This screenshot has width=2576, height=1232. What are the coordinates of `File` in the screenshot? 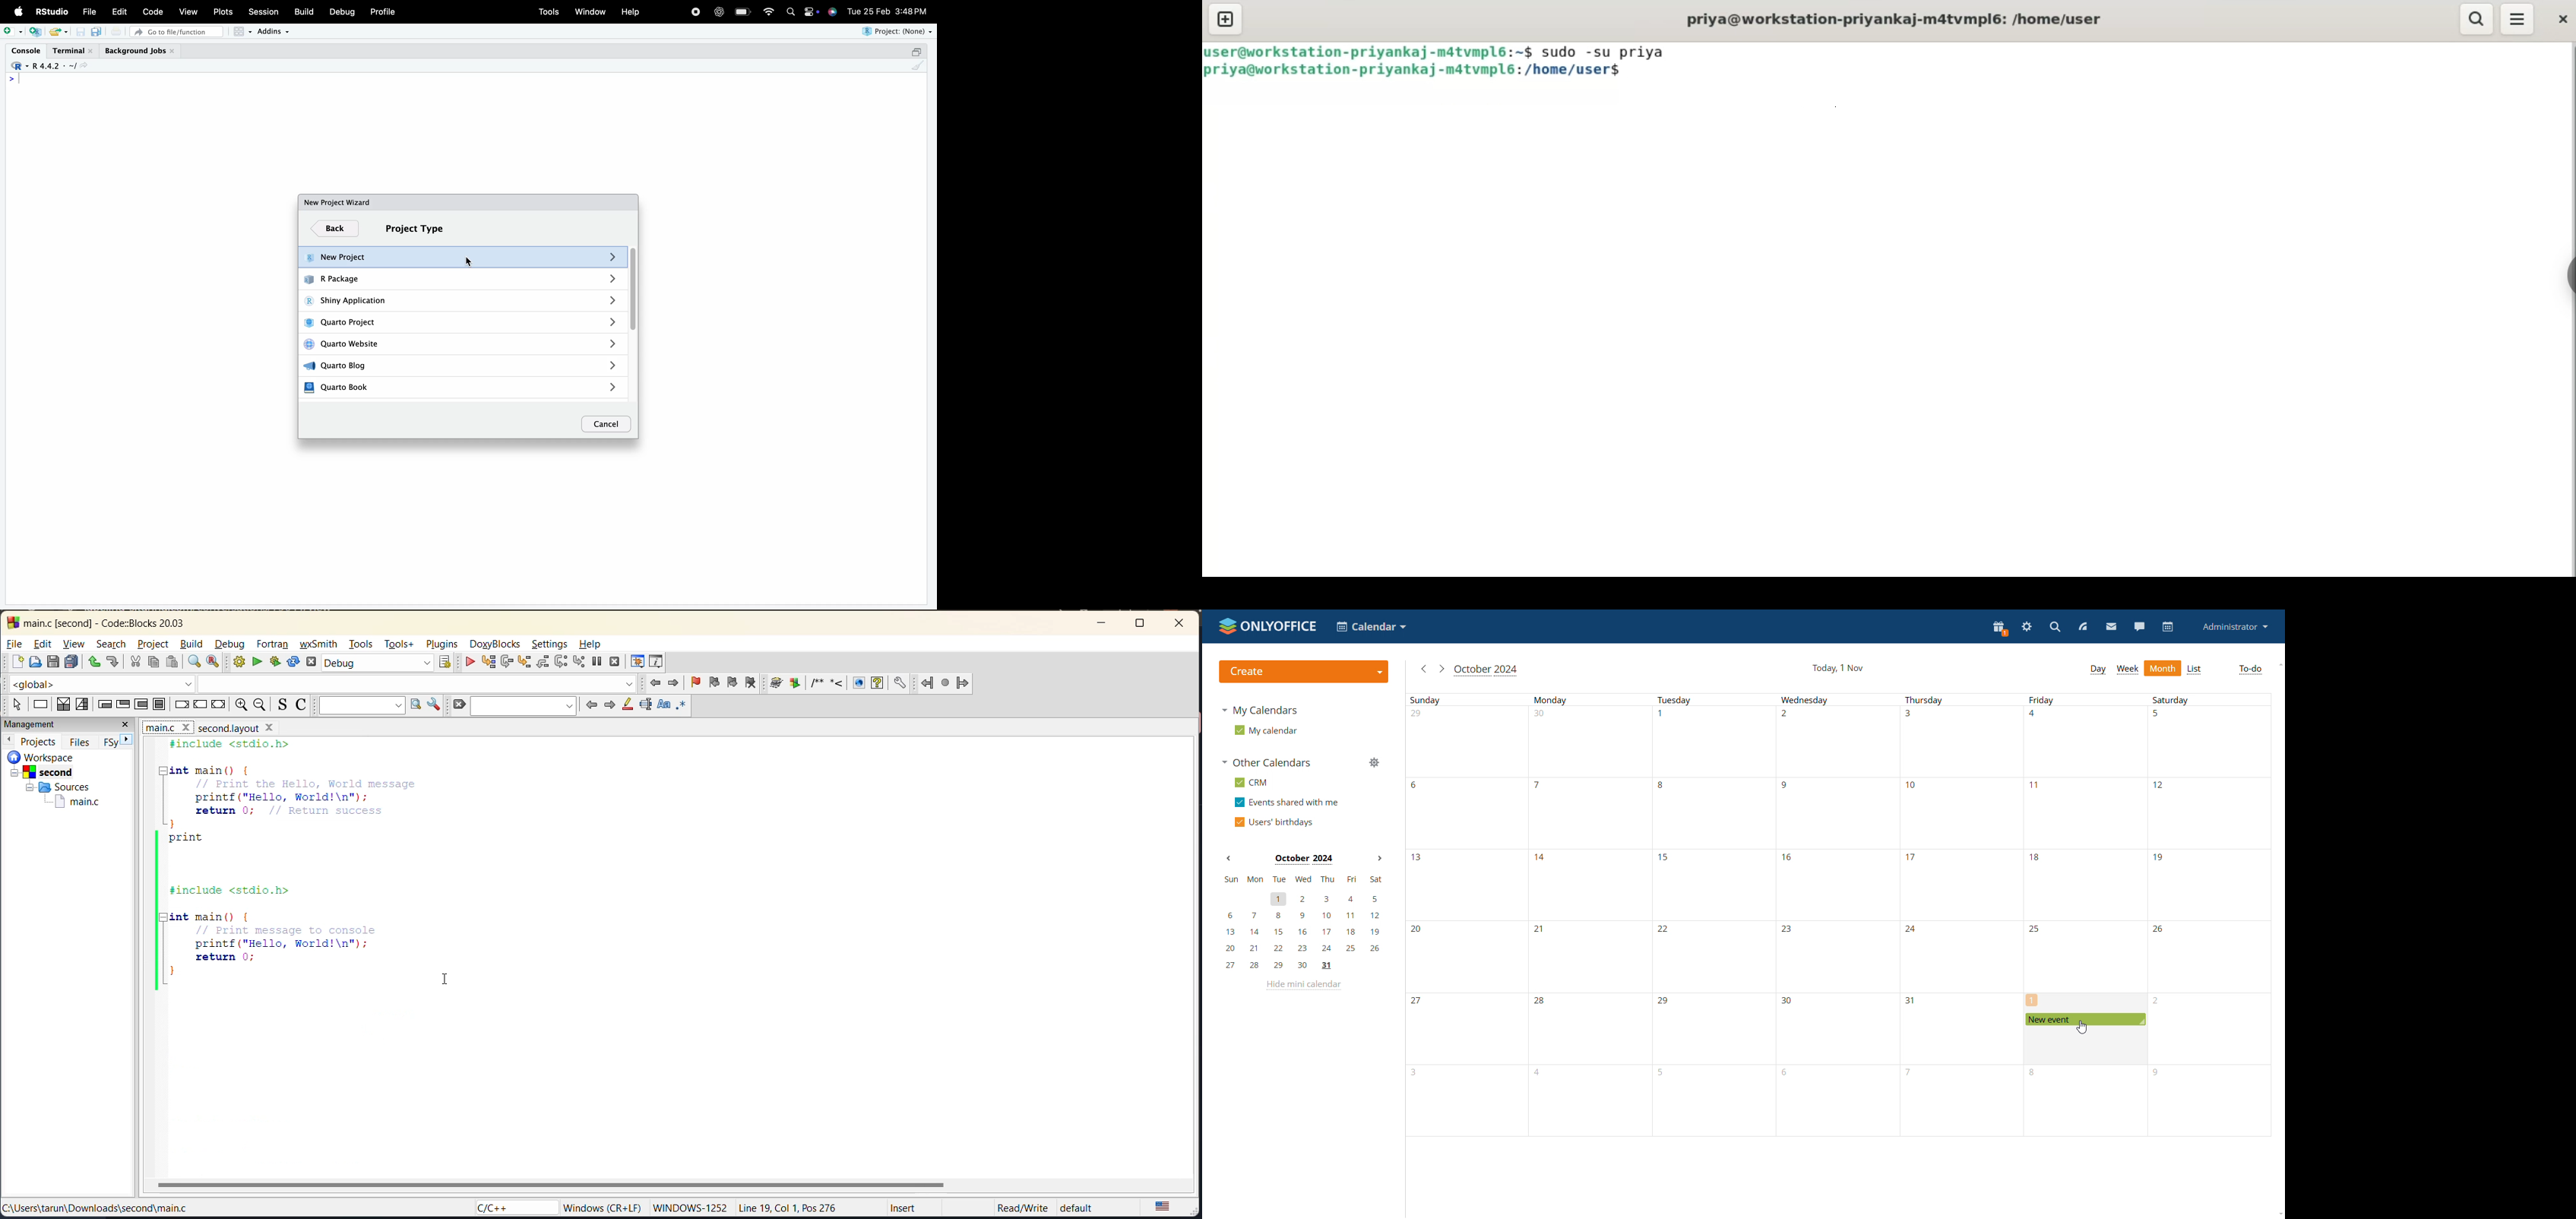 It's located at (90, 12).